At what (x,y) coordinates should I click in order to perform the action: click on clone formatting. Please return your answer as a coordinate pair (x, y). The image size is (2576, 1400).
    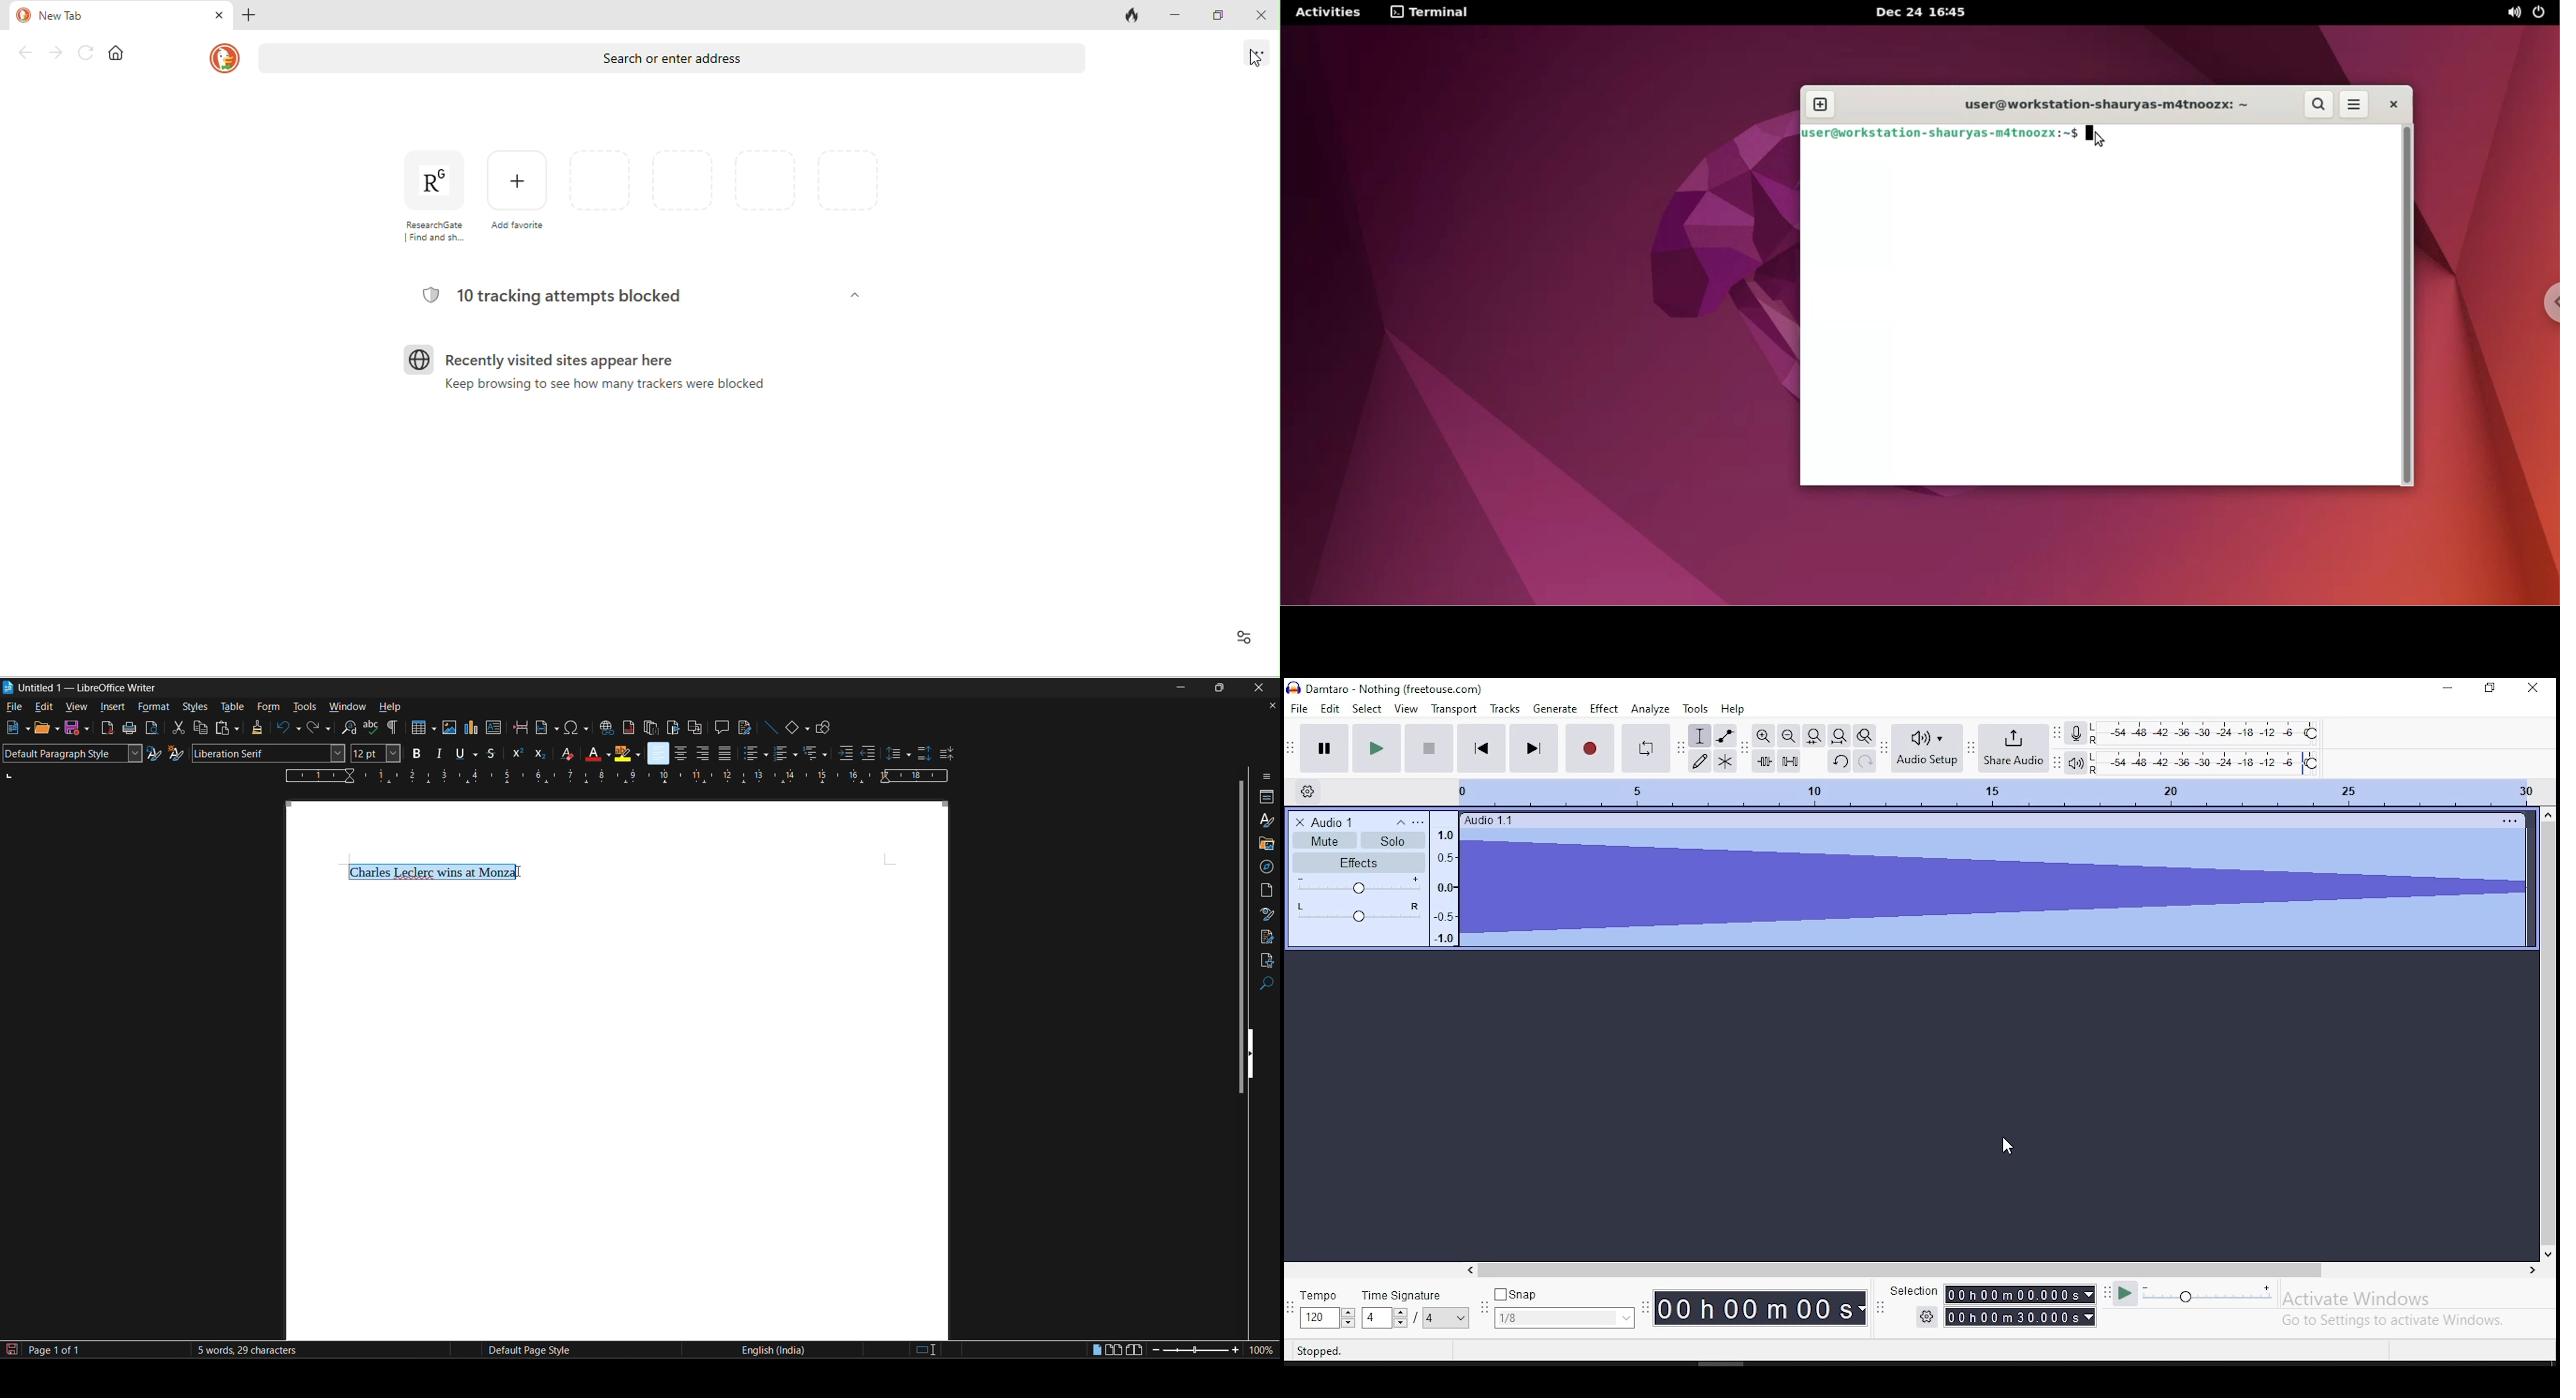
    Looking at the image, I should click on (258, 727).